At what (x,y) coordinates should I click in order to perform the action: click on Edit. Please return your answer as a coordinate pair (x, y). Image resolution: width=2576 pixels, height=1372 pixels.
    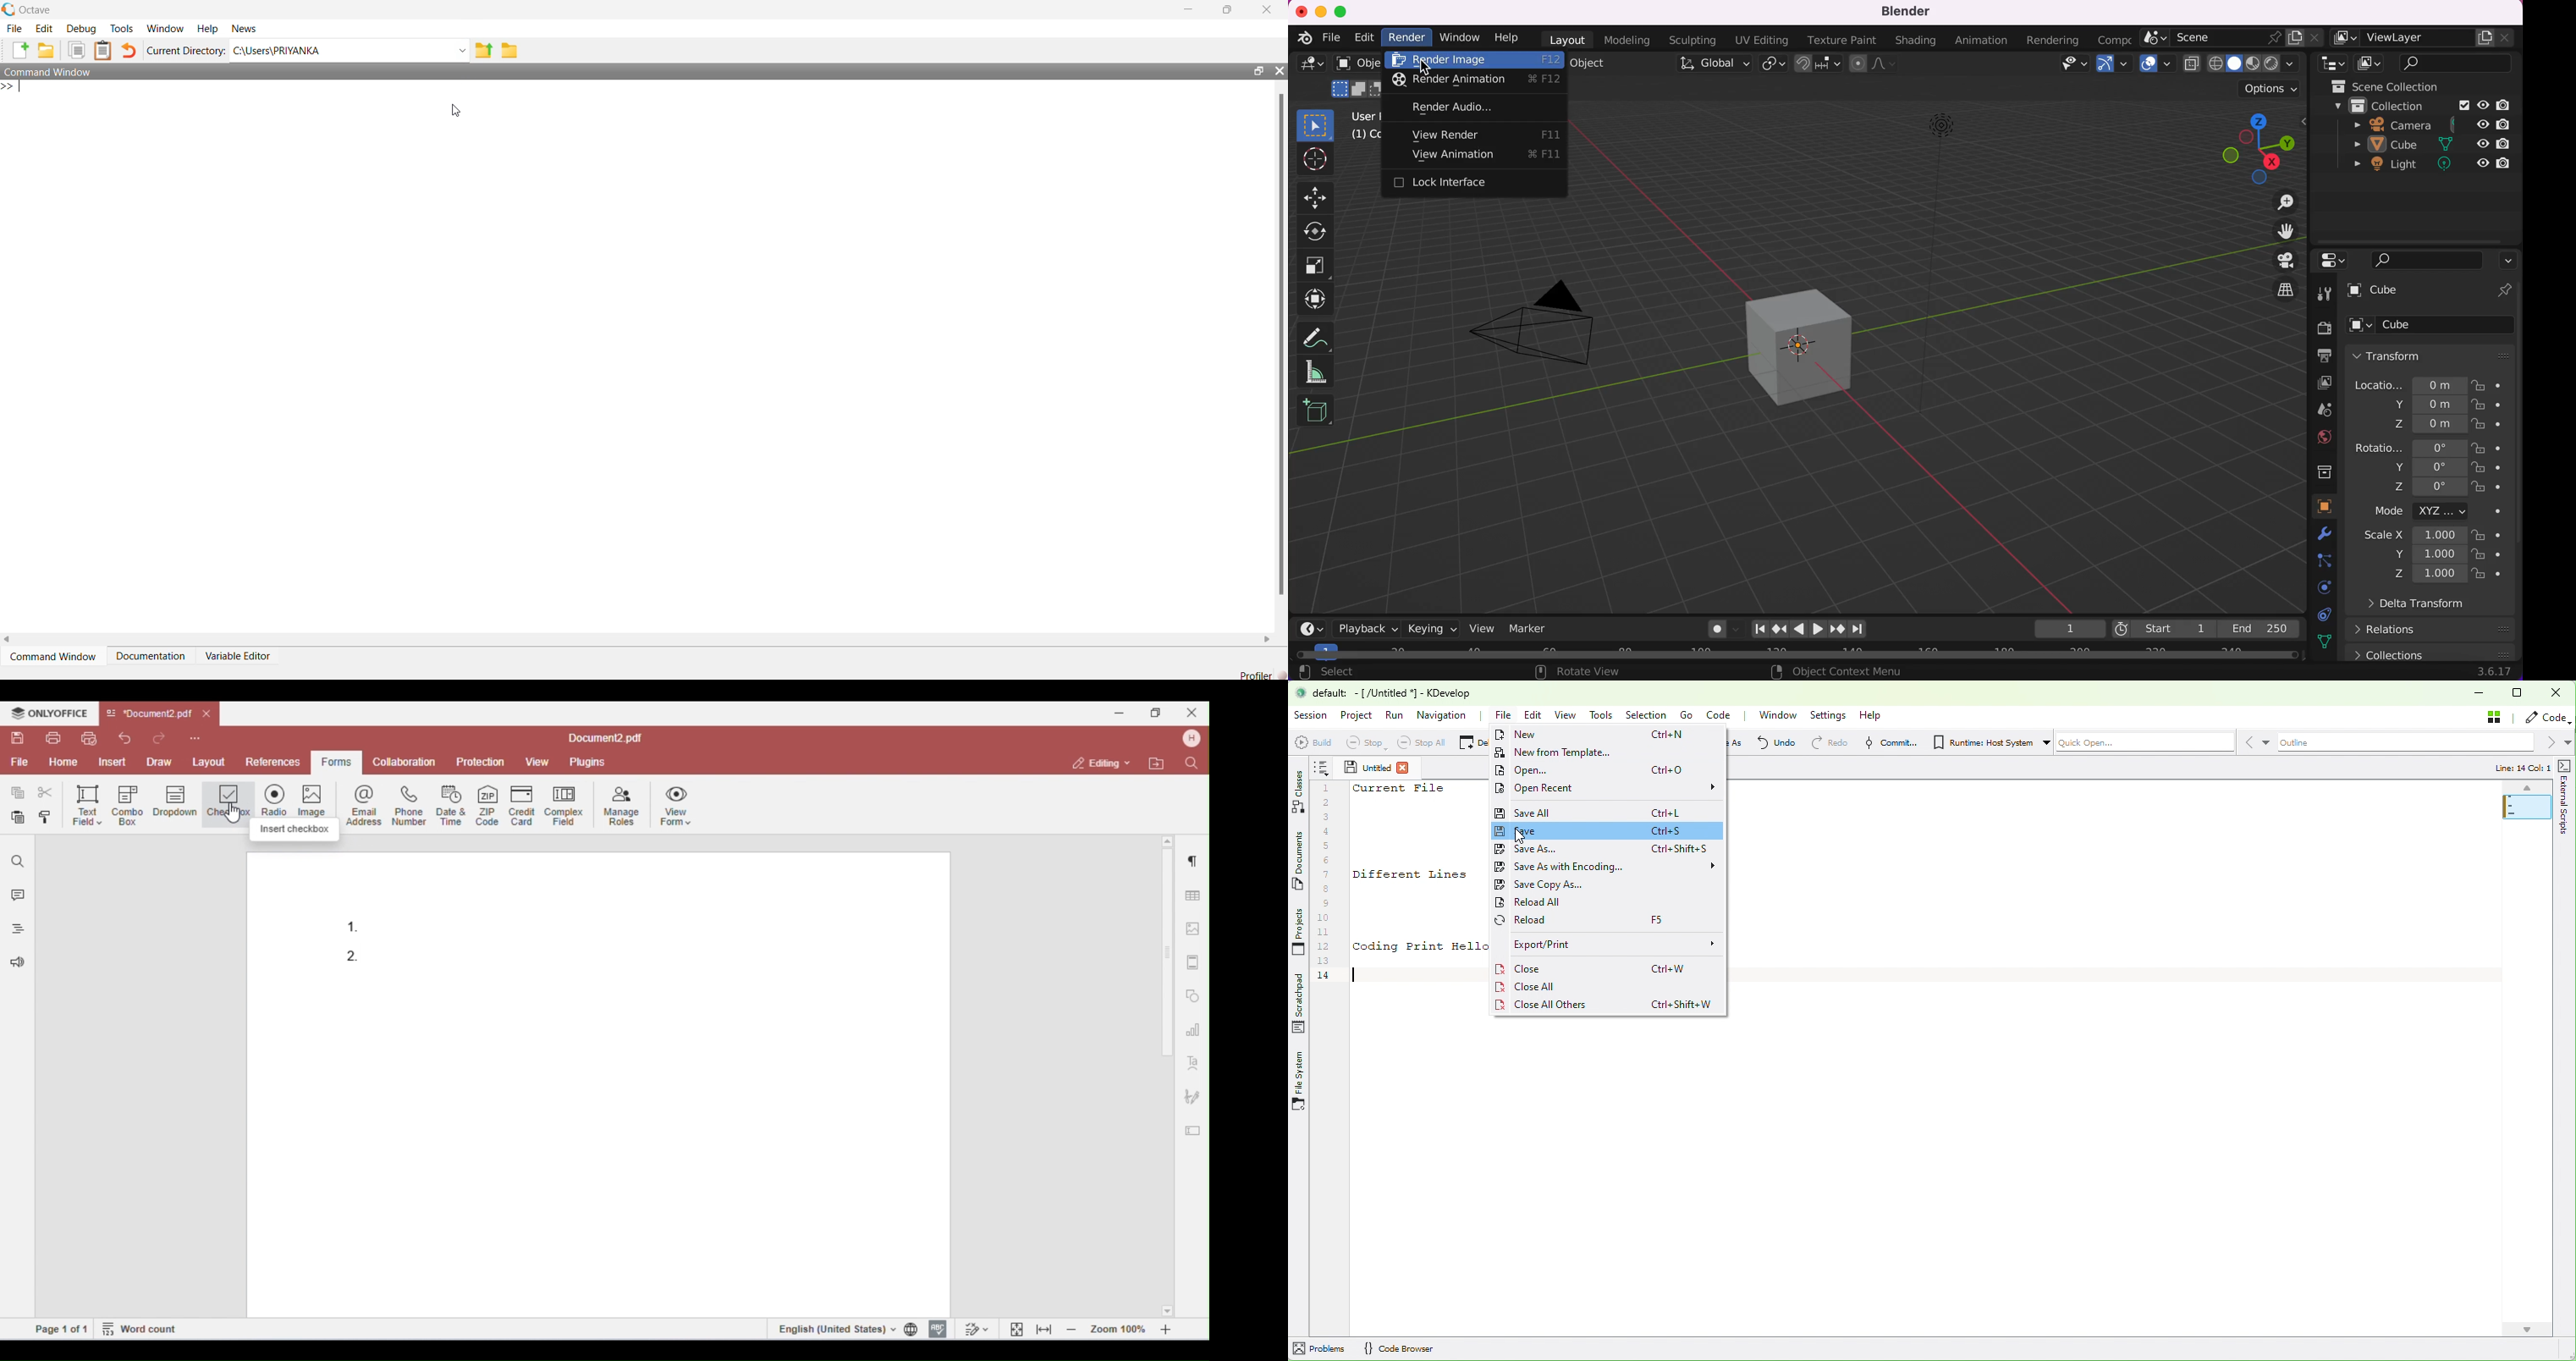
    Looking at the image, I should click on (42, 28).